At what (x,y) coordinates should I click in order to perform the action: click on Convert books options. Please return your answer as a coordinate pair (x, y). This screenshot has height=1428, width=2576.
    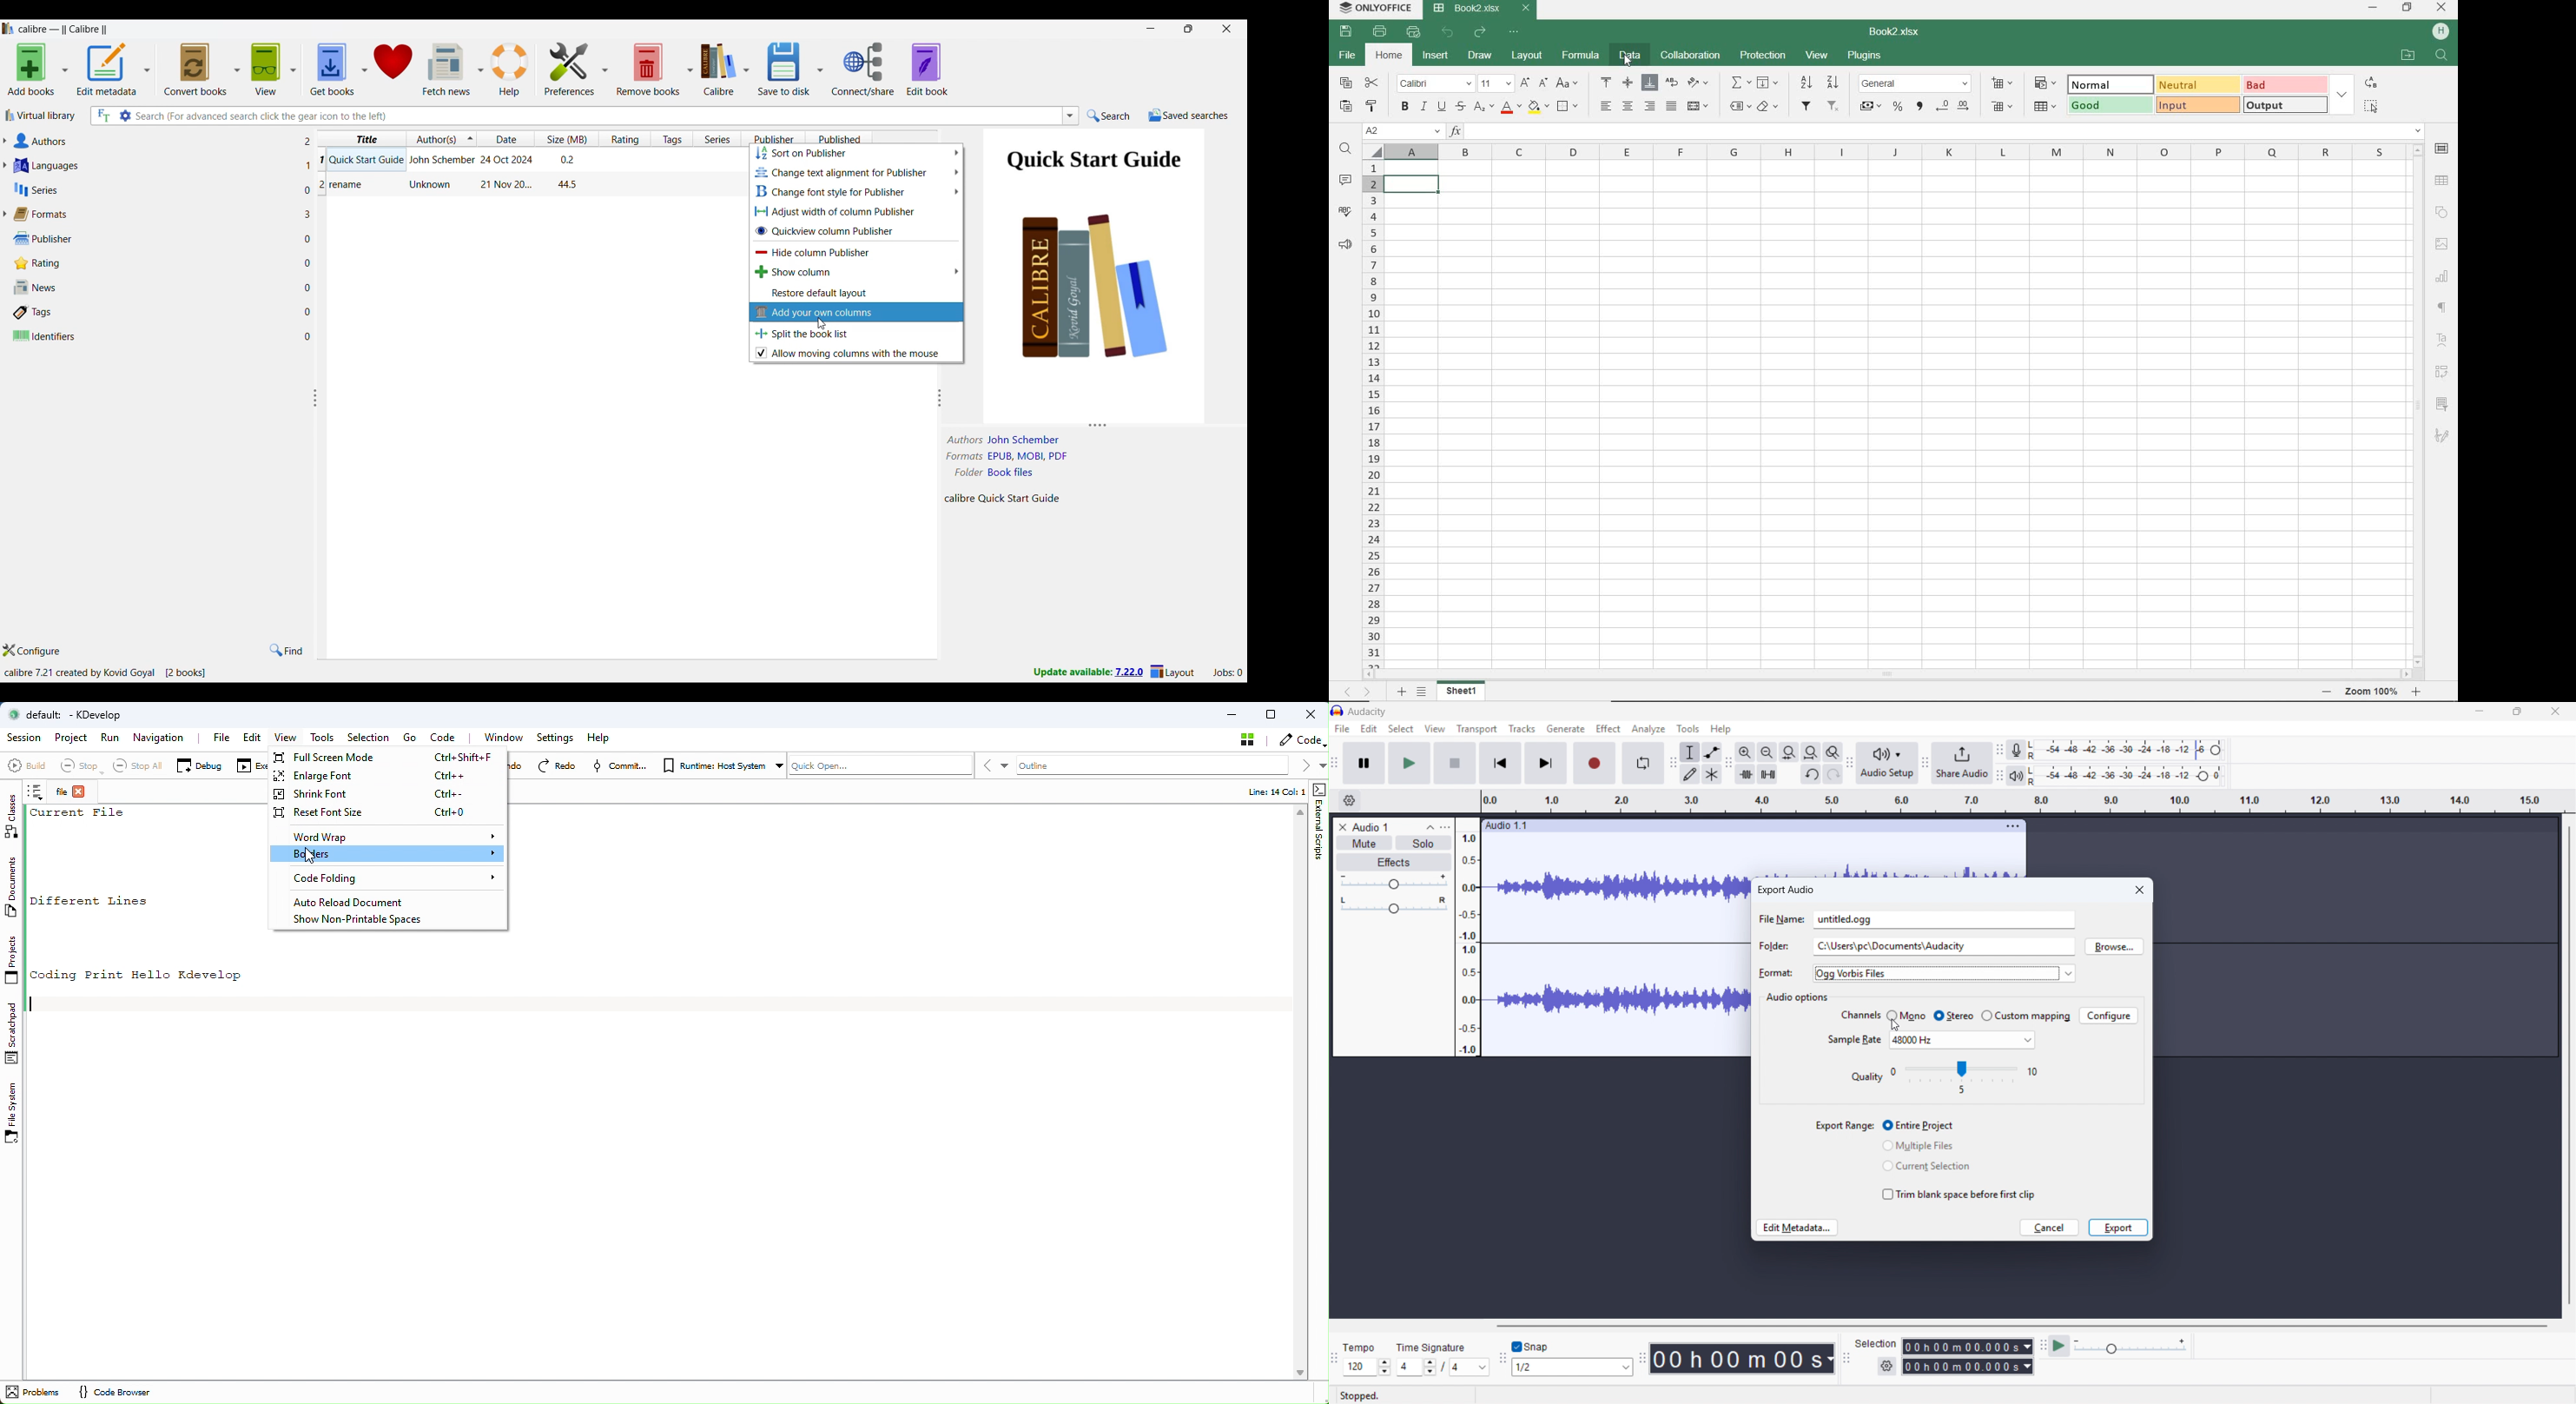
    Looking at the image, I should click on (201, 69).